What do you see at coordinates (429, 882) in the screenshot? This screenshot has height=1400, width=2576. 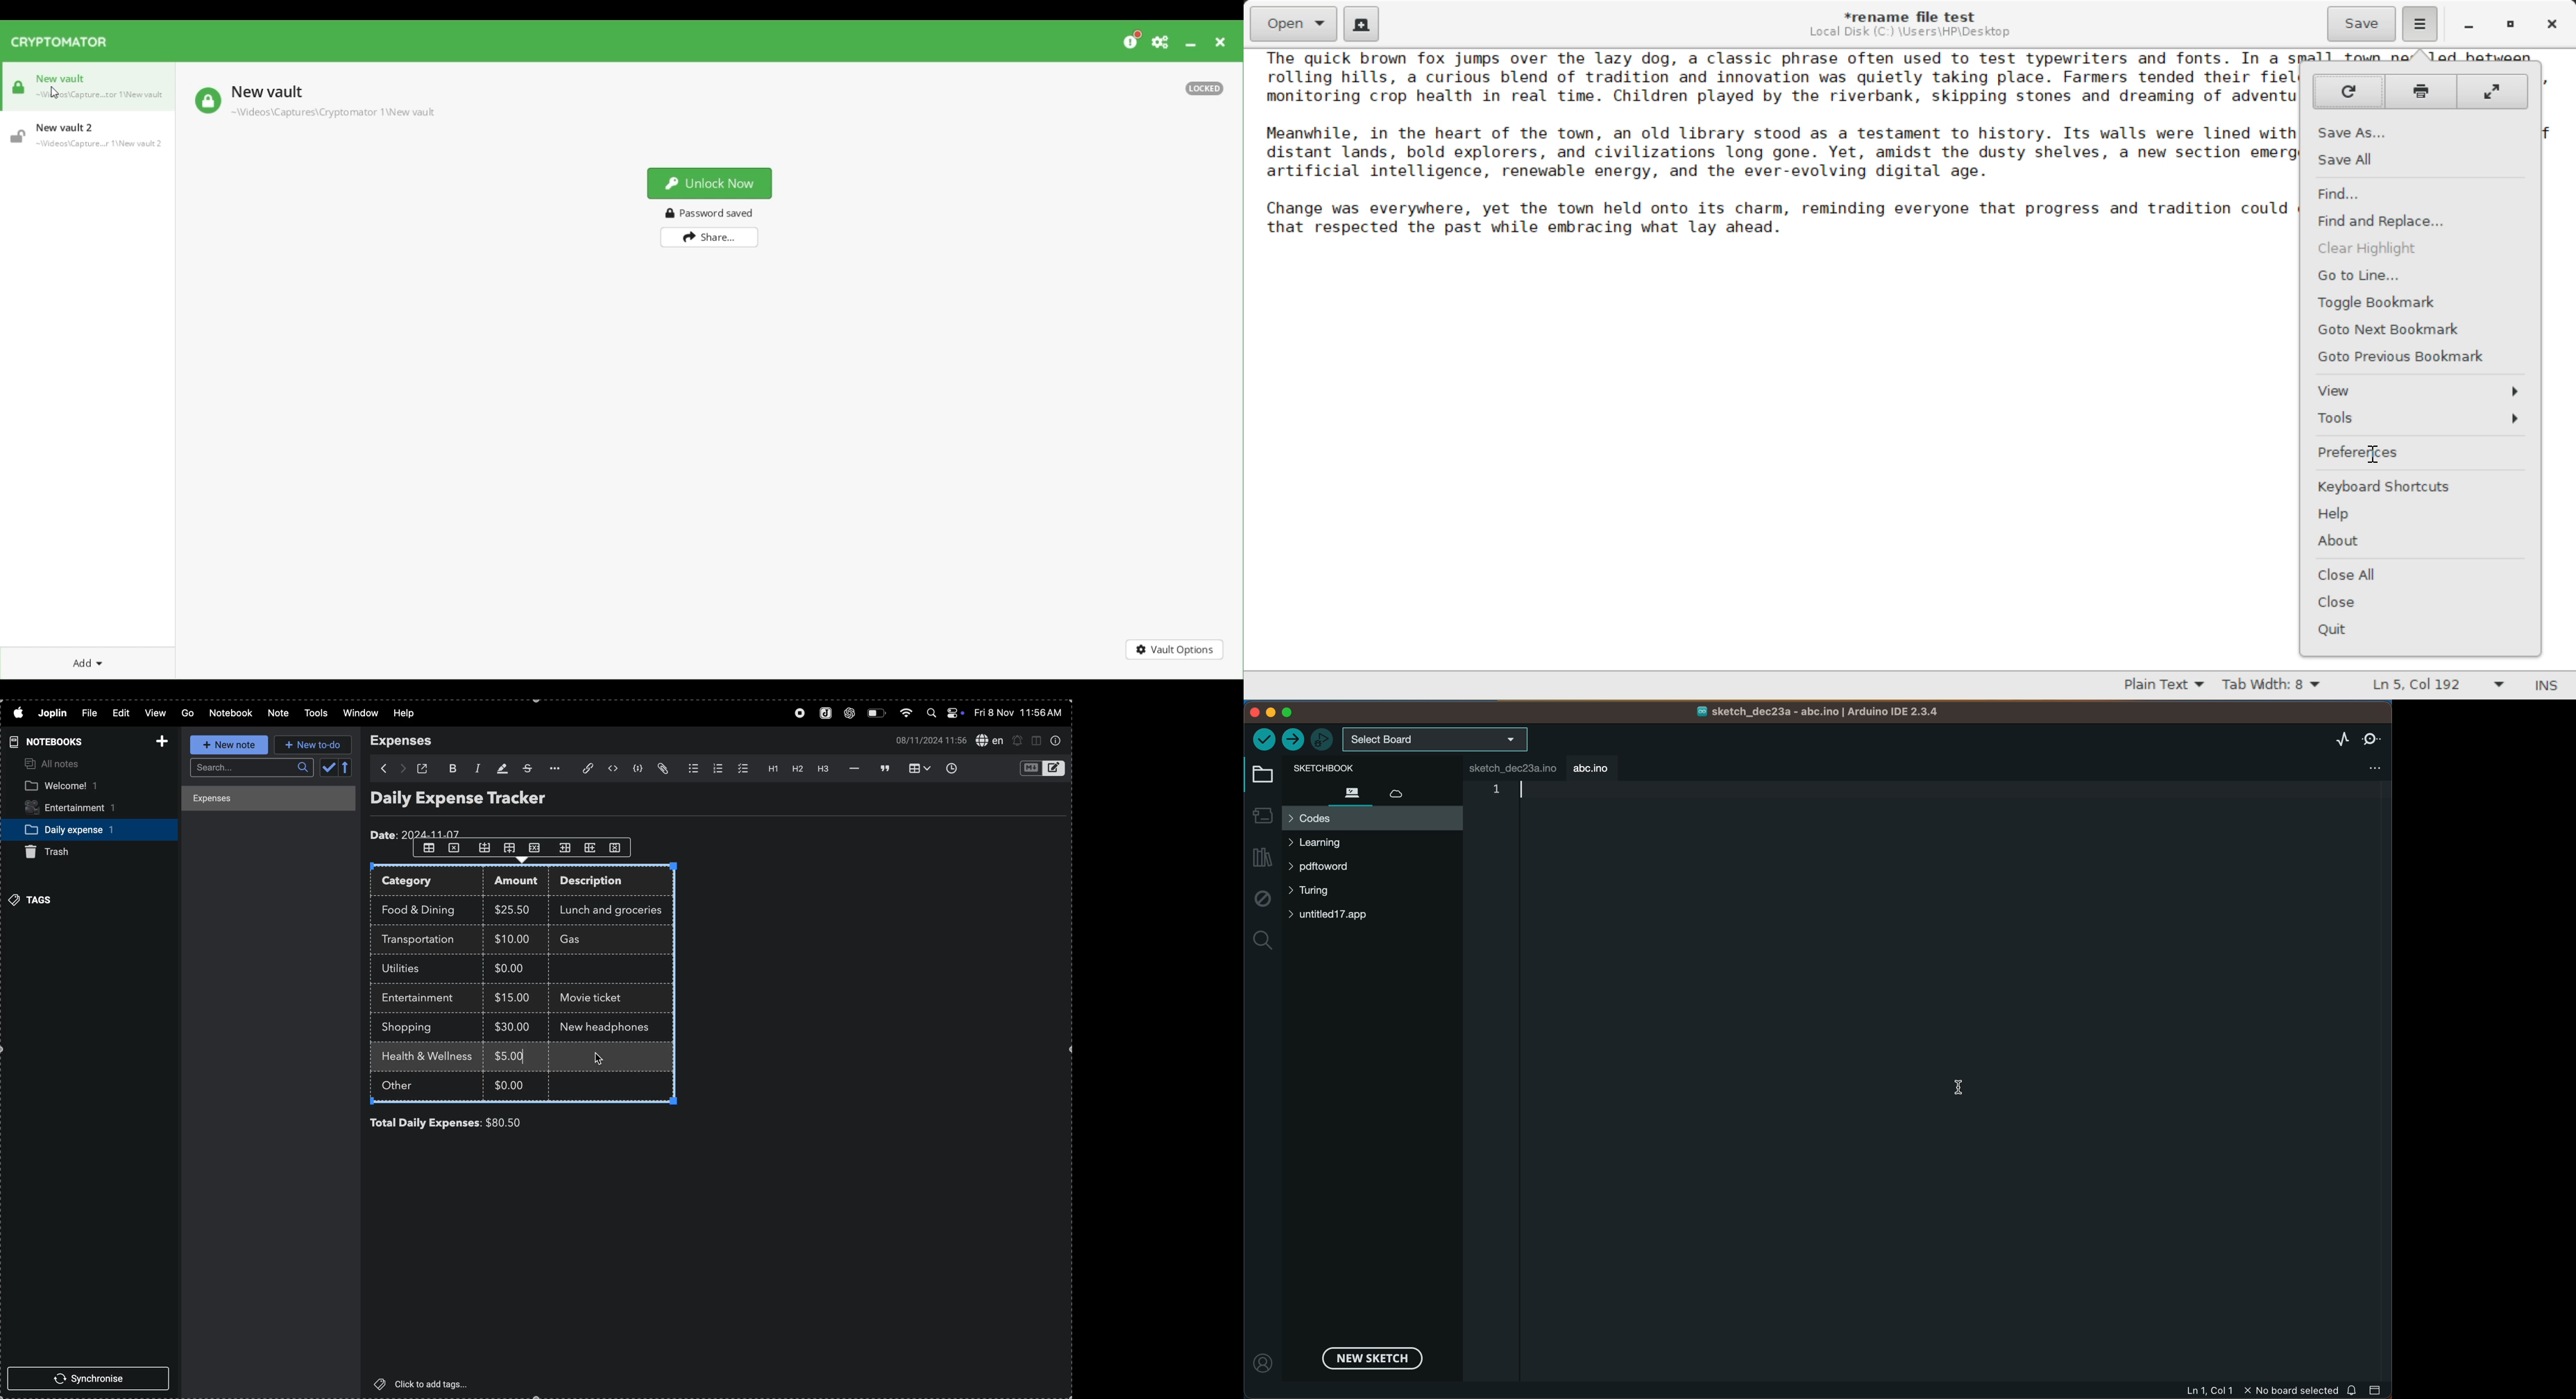 I see `category` at bounding box center [429, 882].